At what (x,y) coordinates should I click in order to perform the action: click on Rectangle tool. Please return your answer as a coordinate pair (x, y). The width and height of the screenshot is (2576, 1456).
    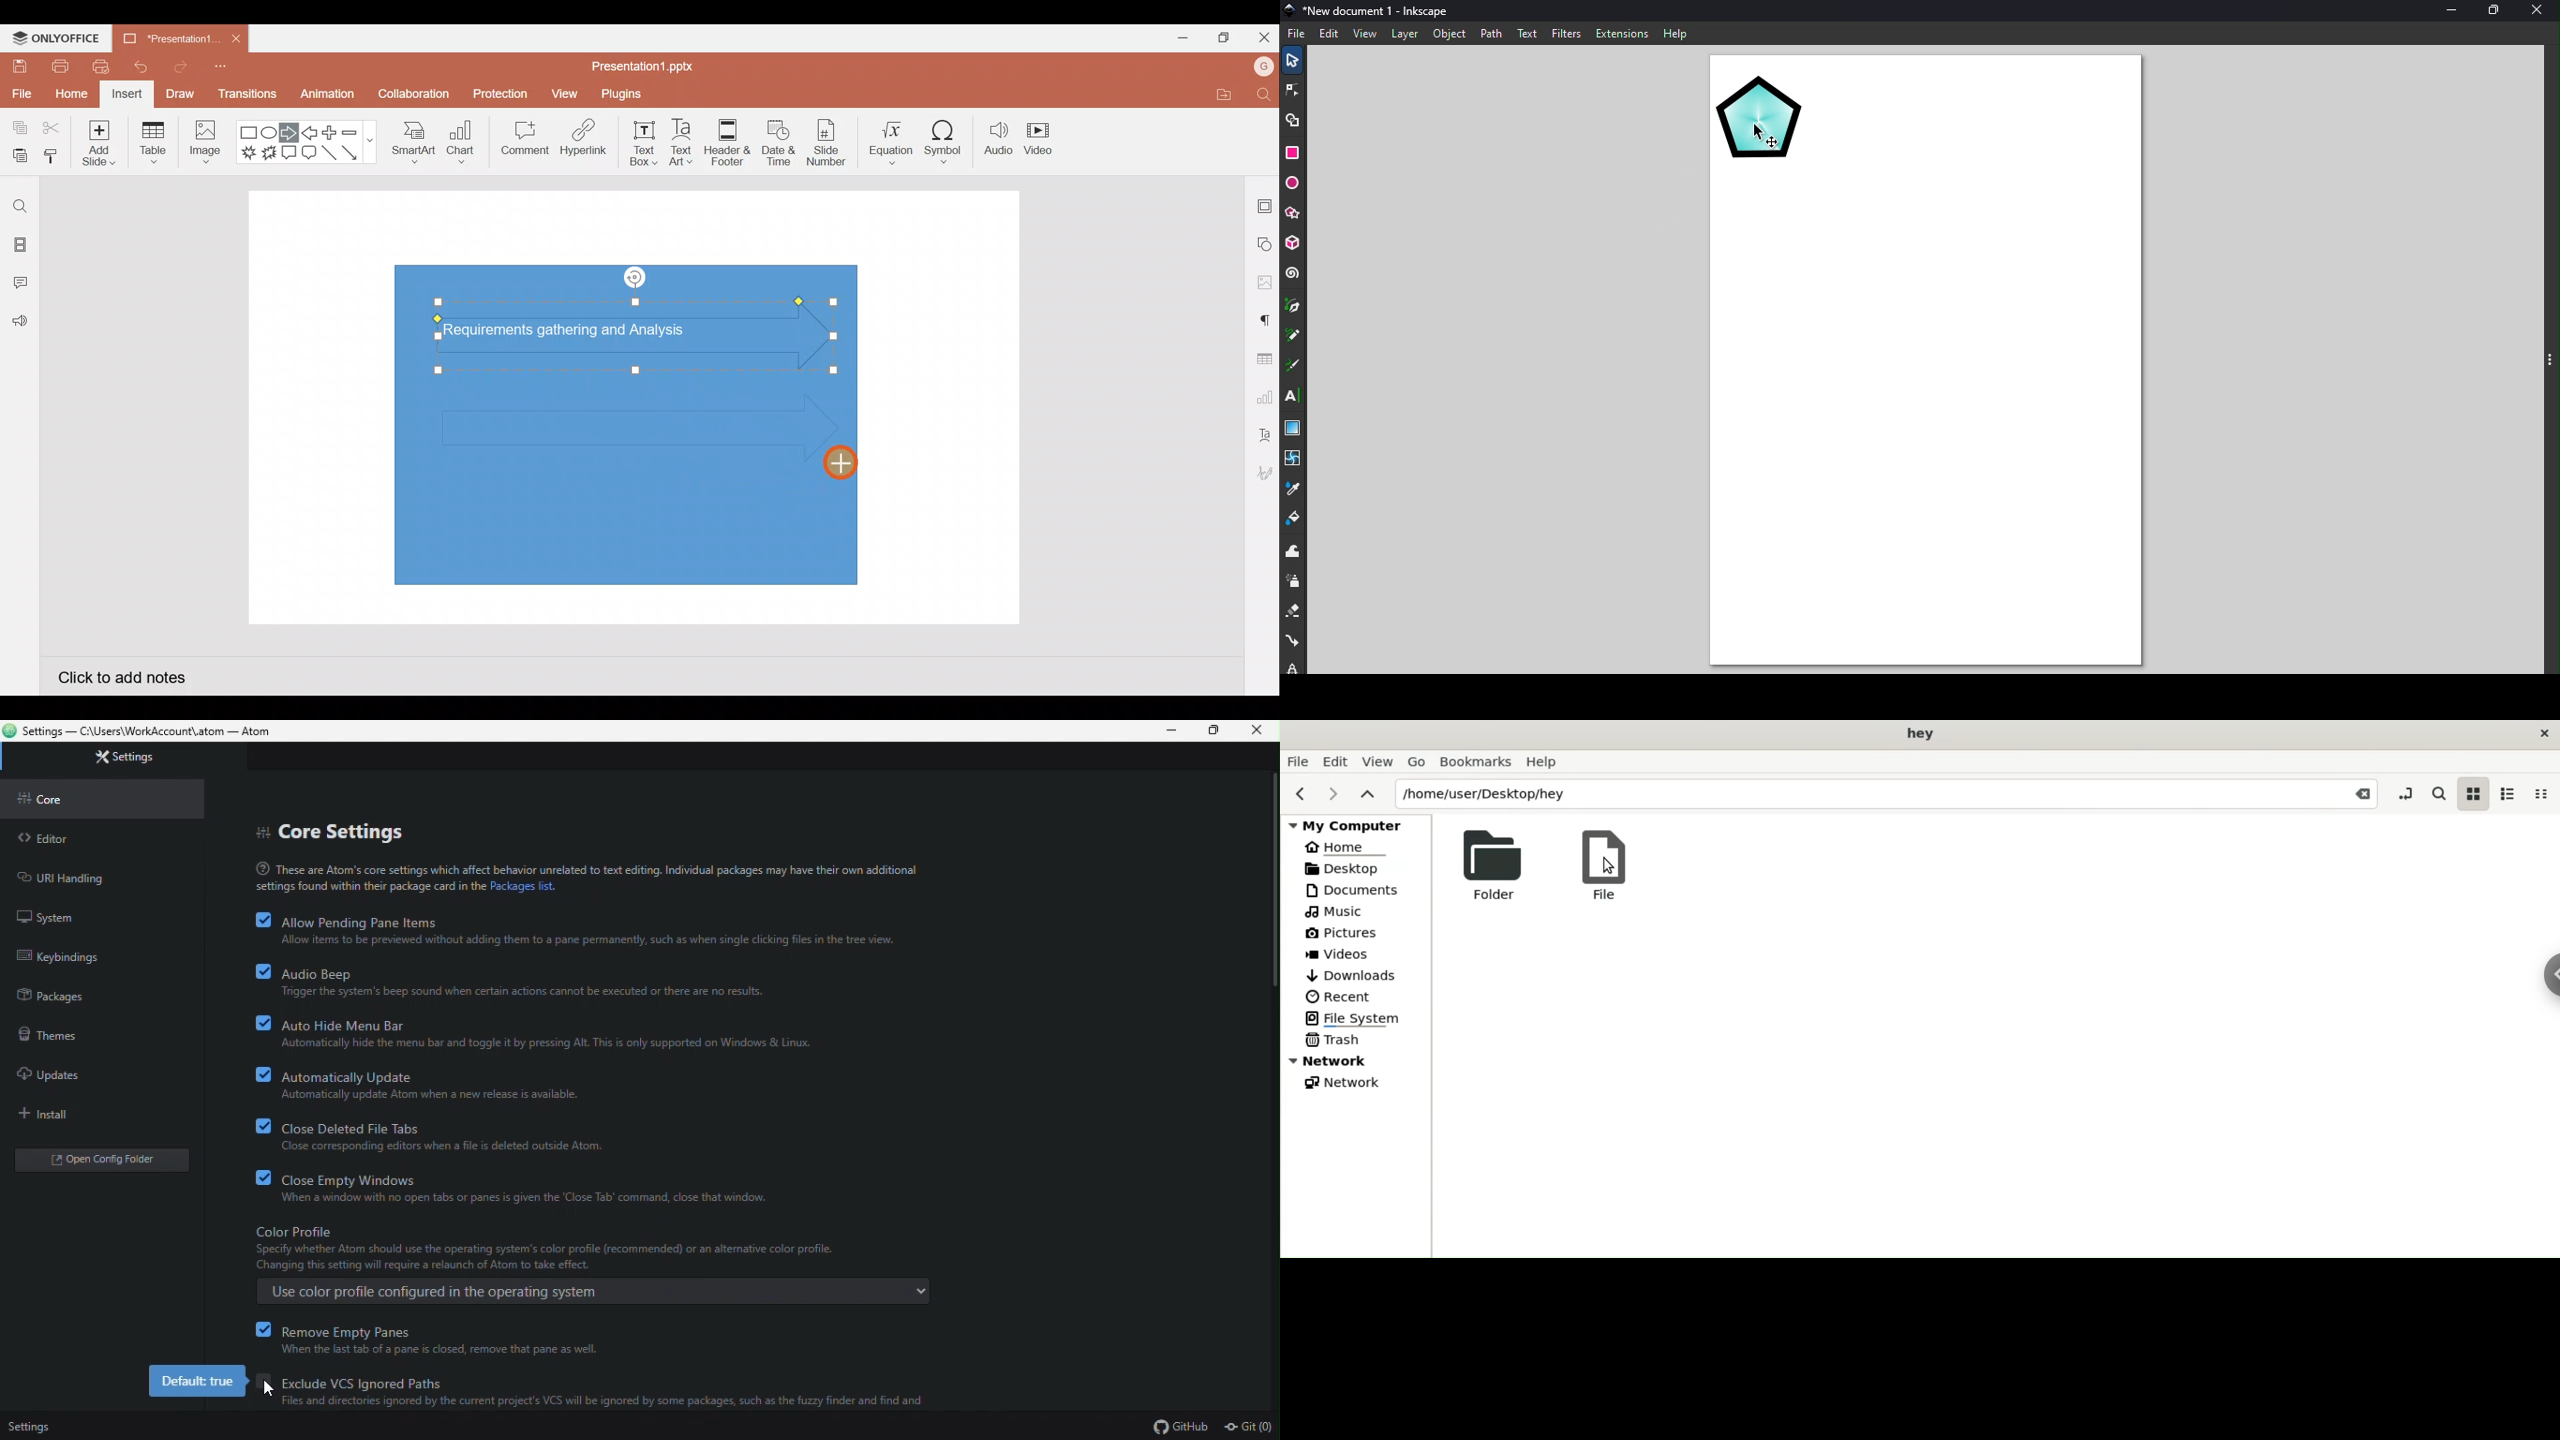
    Looking at the image, I should click on (1294, 155).